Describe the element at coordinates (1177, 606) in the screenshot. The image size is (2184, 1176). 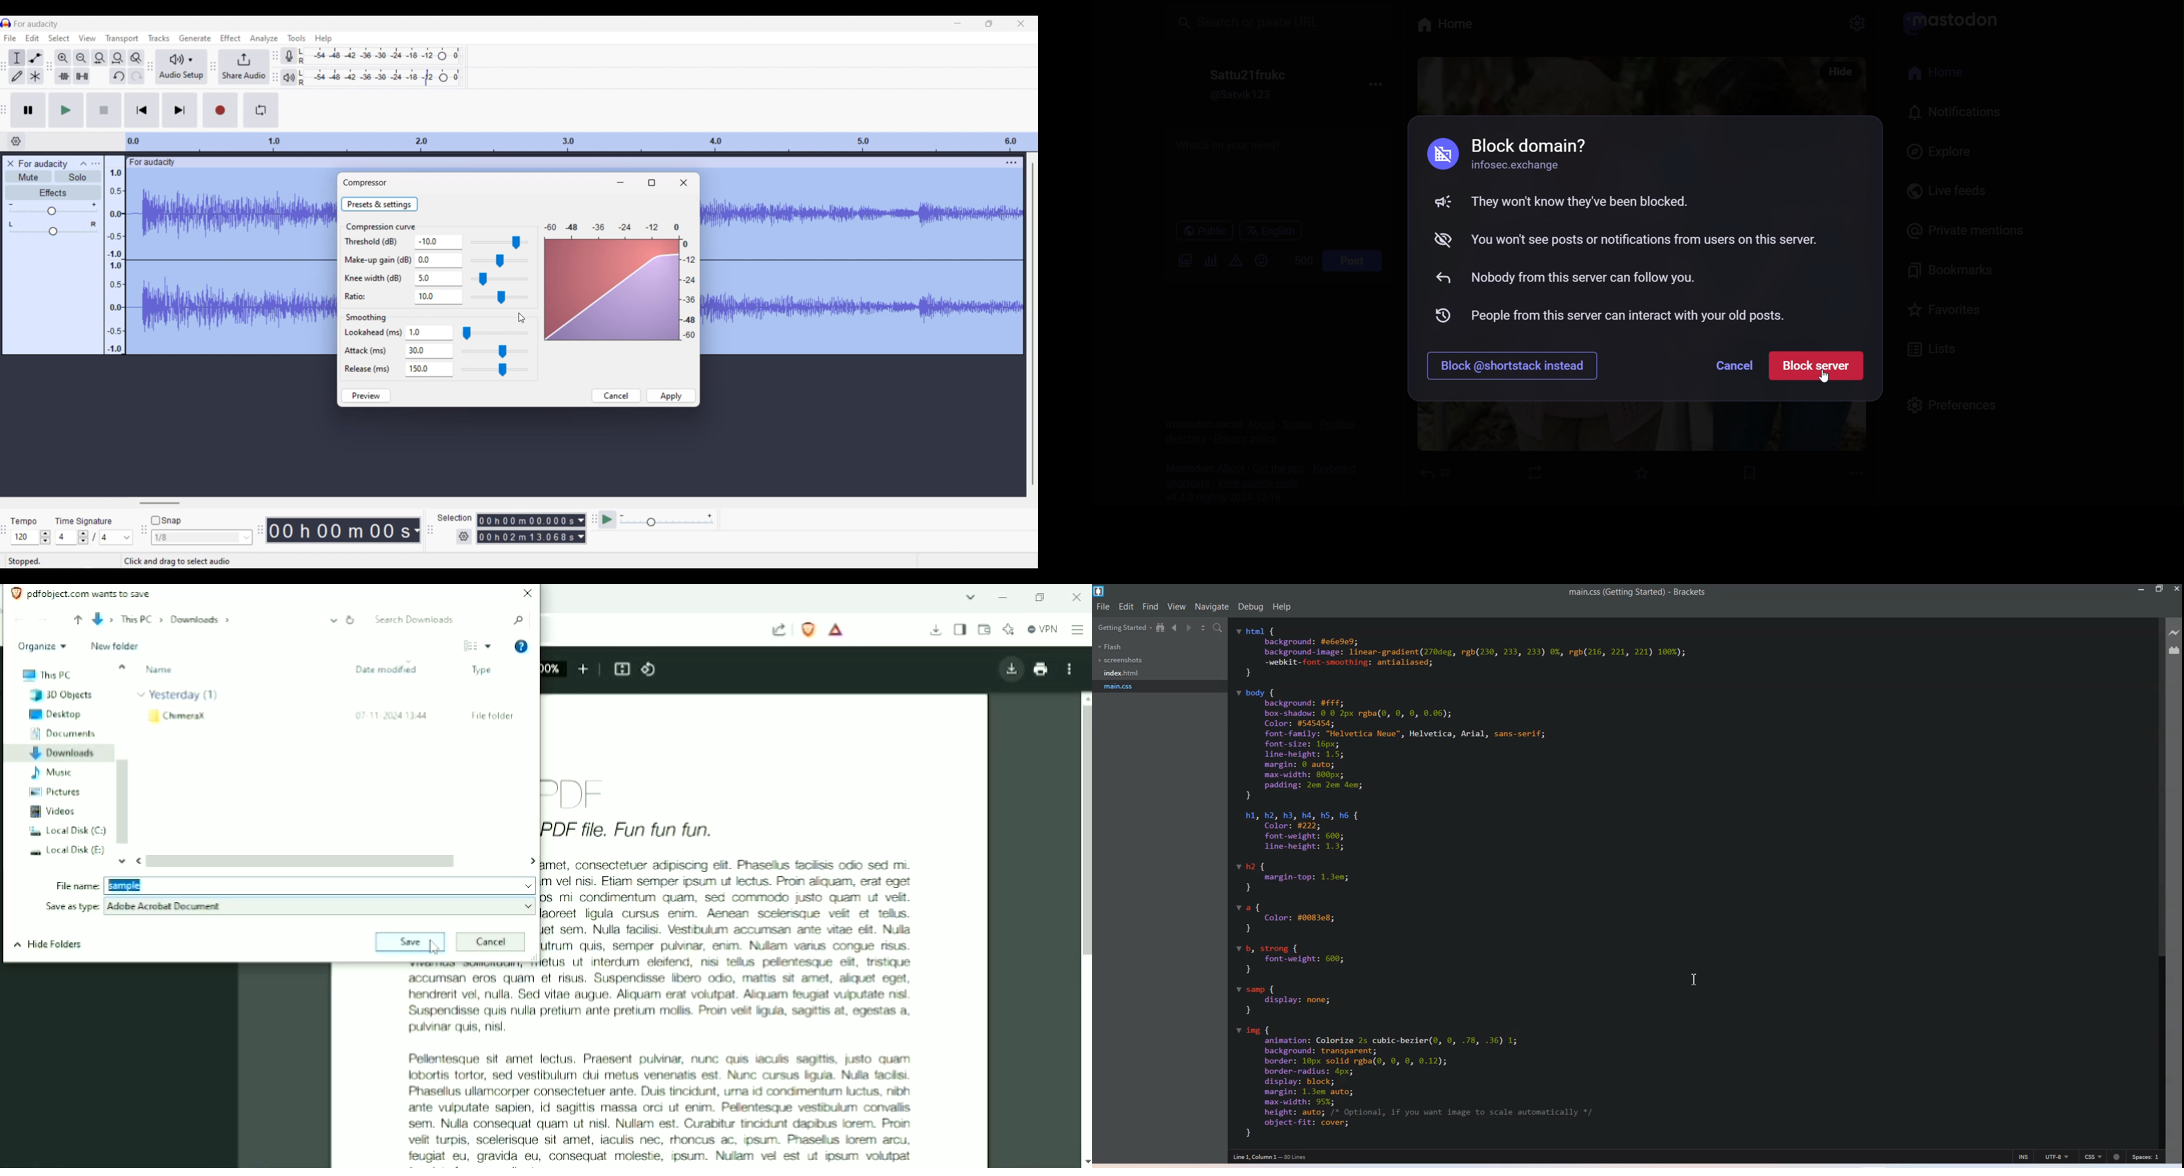
I see `View` at that location.